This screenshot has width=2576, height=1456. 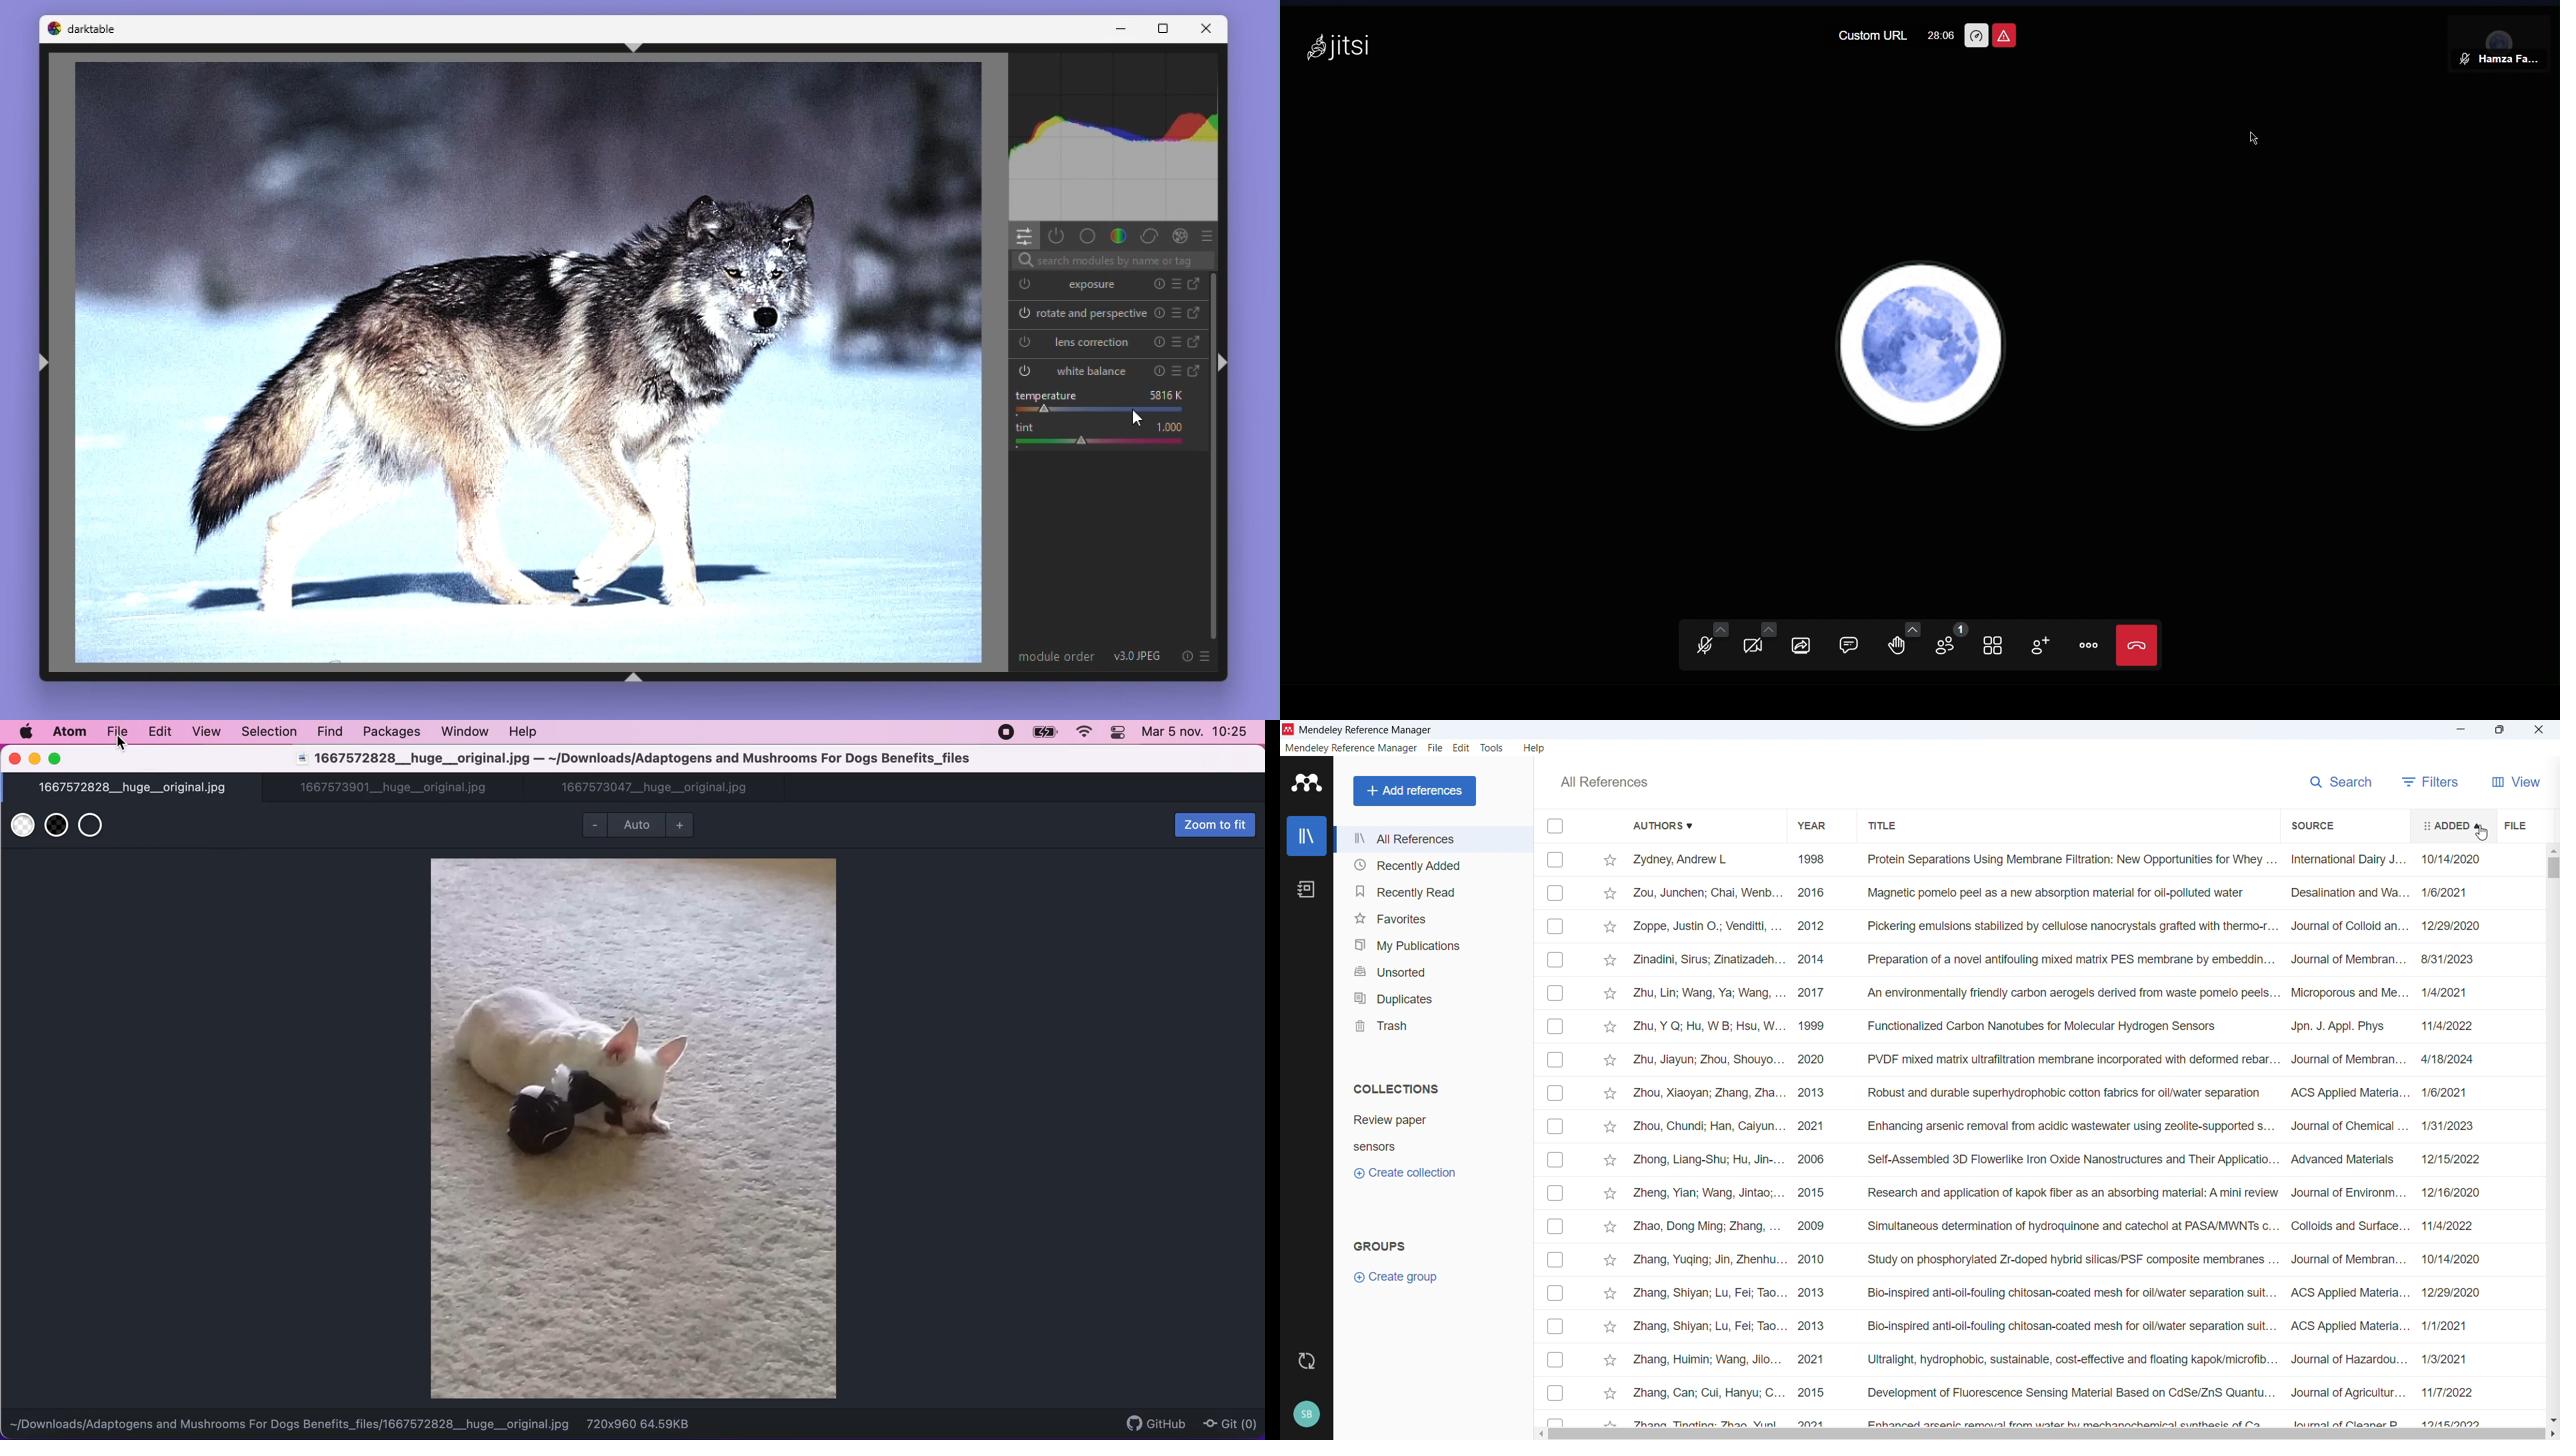 I want to click on All references , so click(x=1432, y=839).